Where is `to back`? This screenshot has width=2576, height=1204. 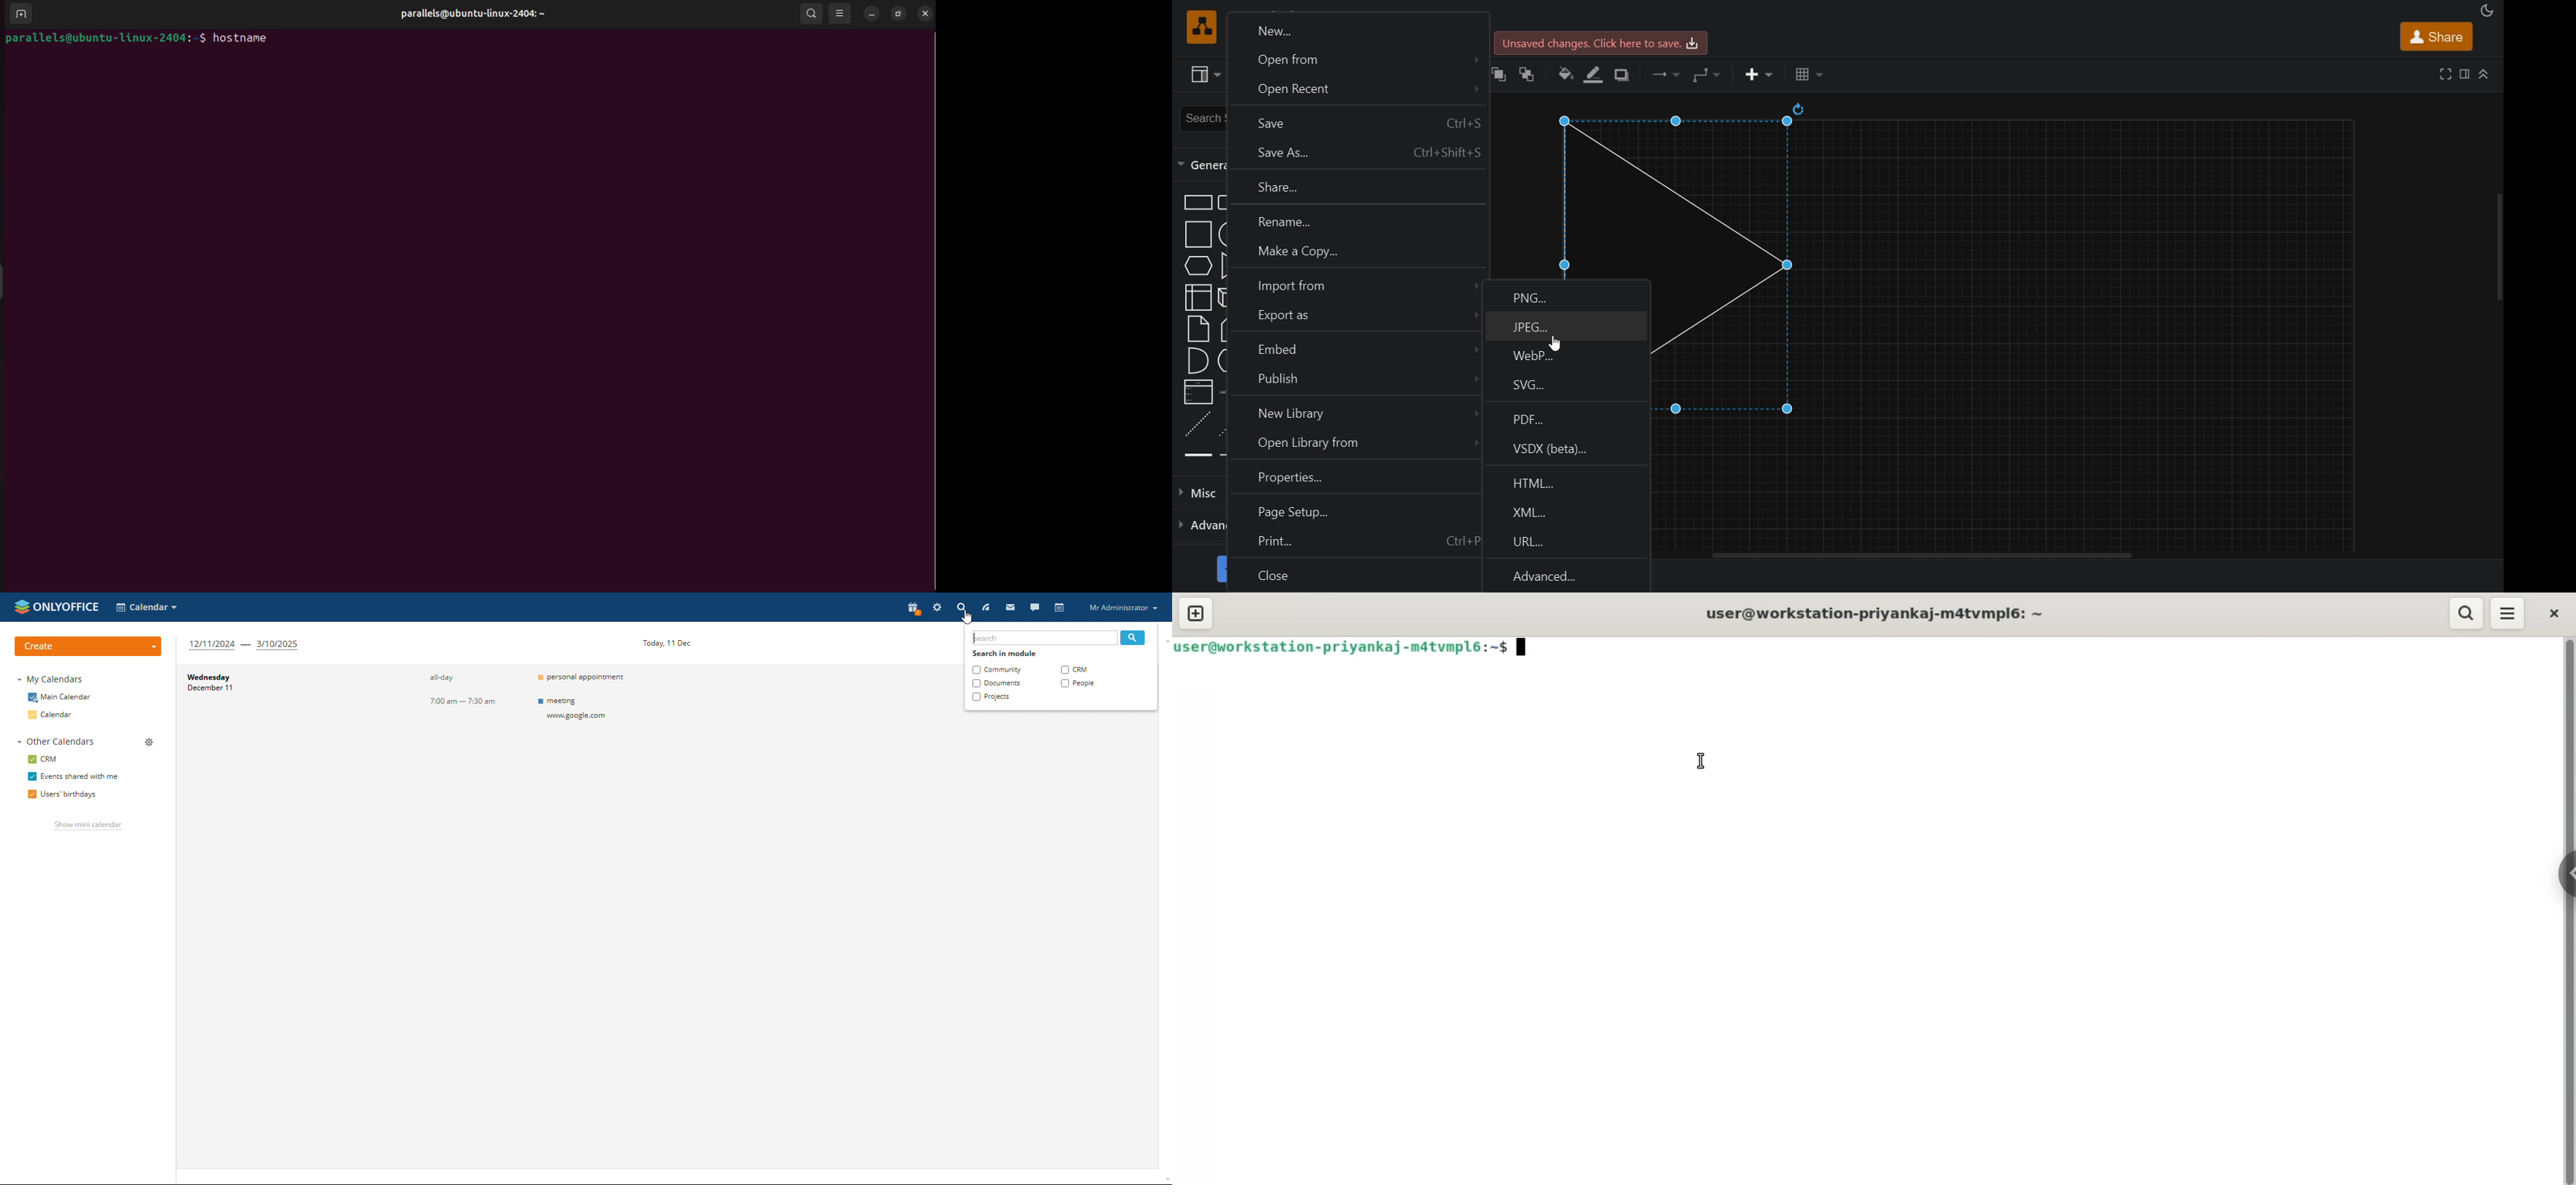
to back is located at coordinates (1529, 74).